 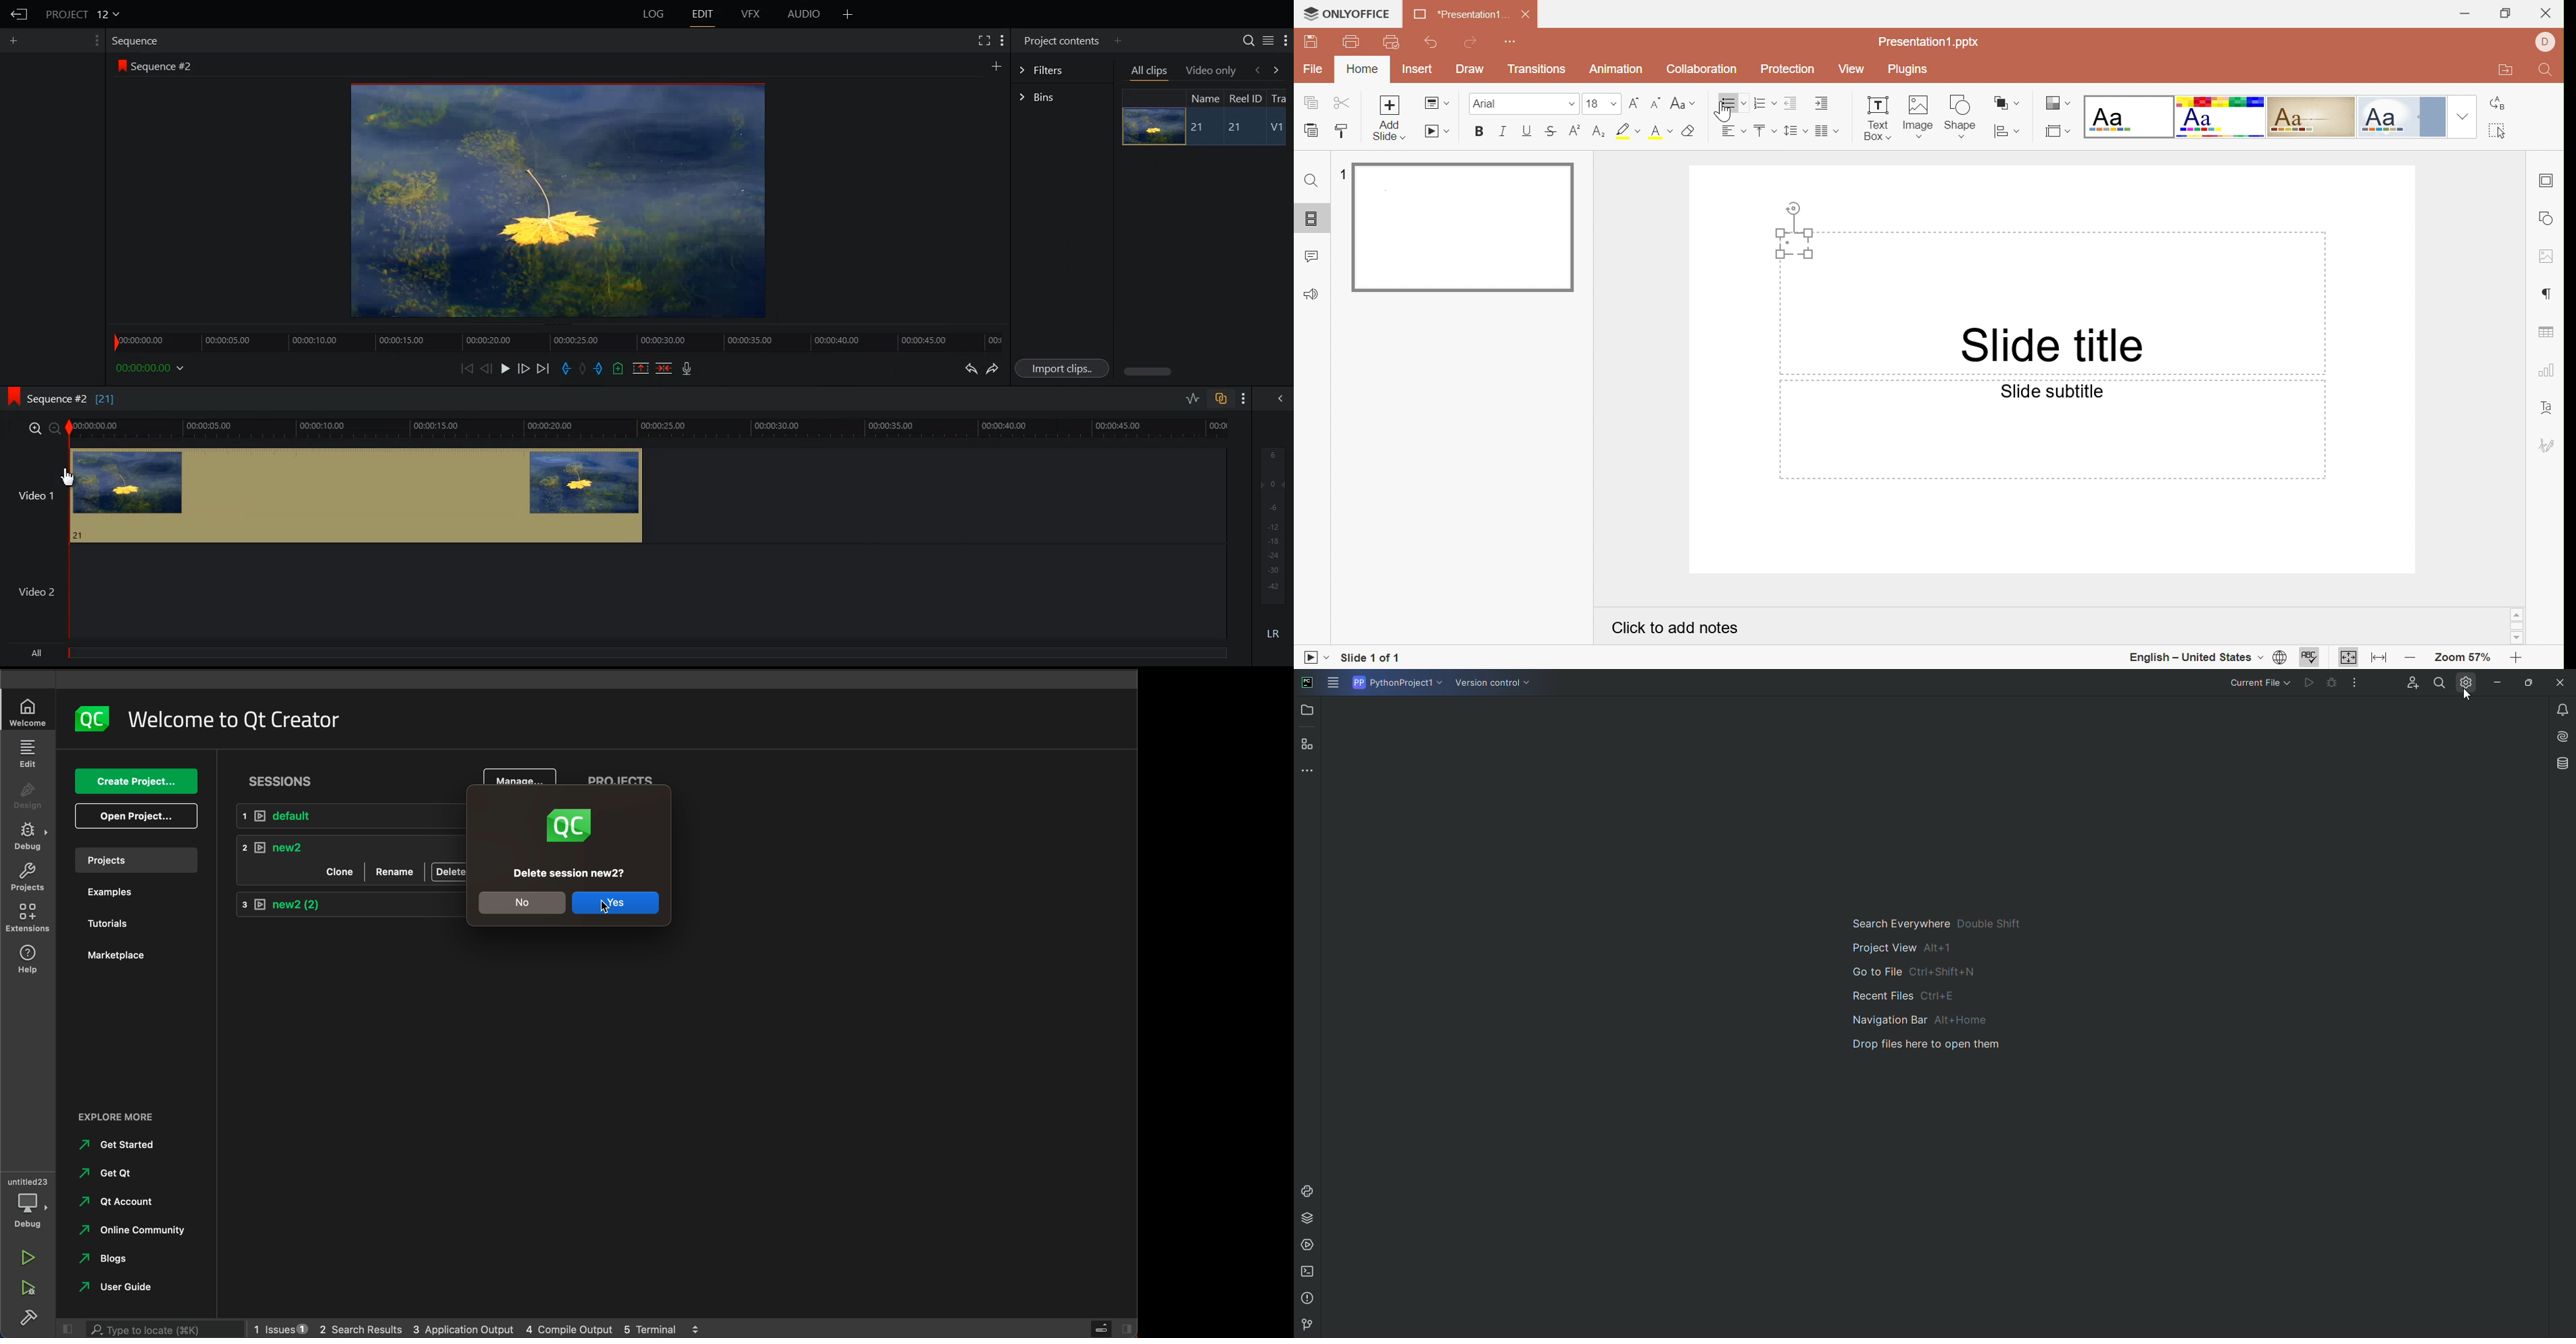 What do you see at coordinates (135, 816) in the screenshot?
I see `open` at bounding box center [135, 816].